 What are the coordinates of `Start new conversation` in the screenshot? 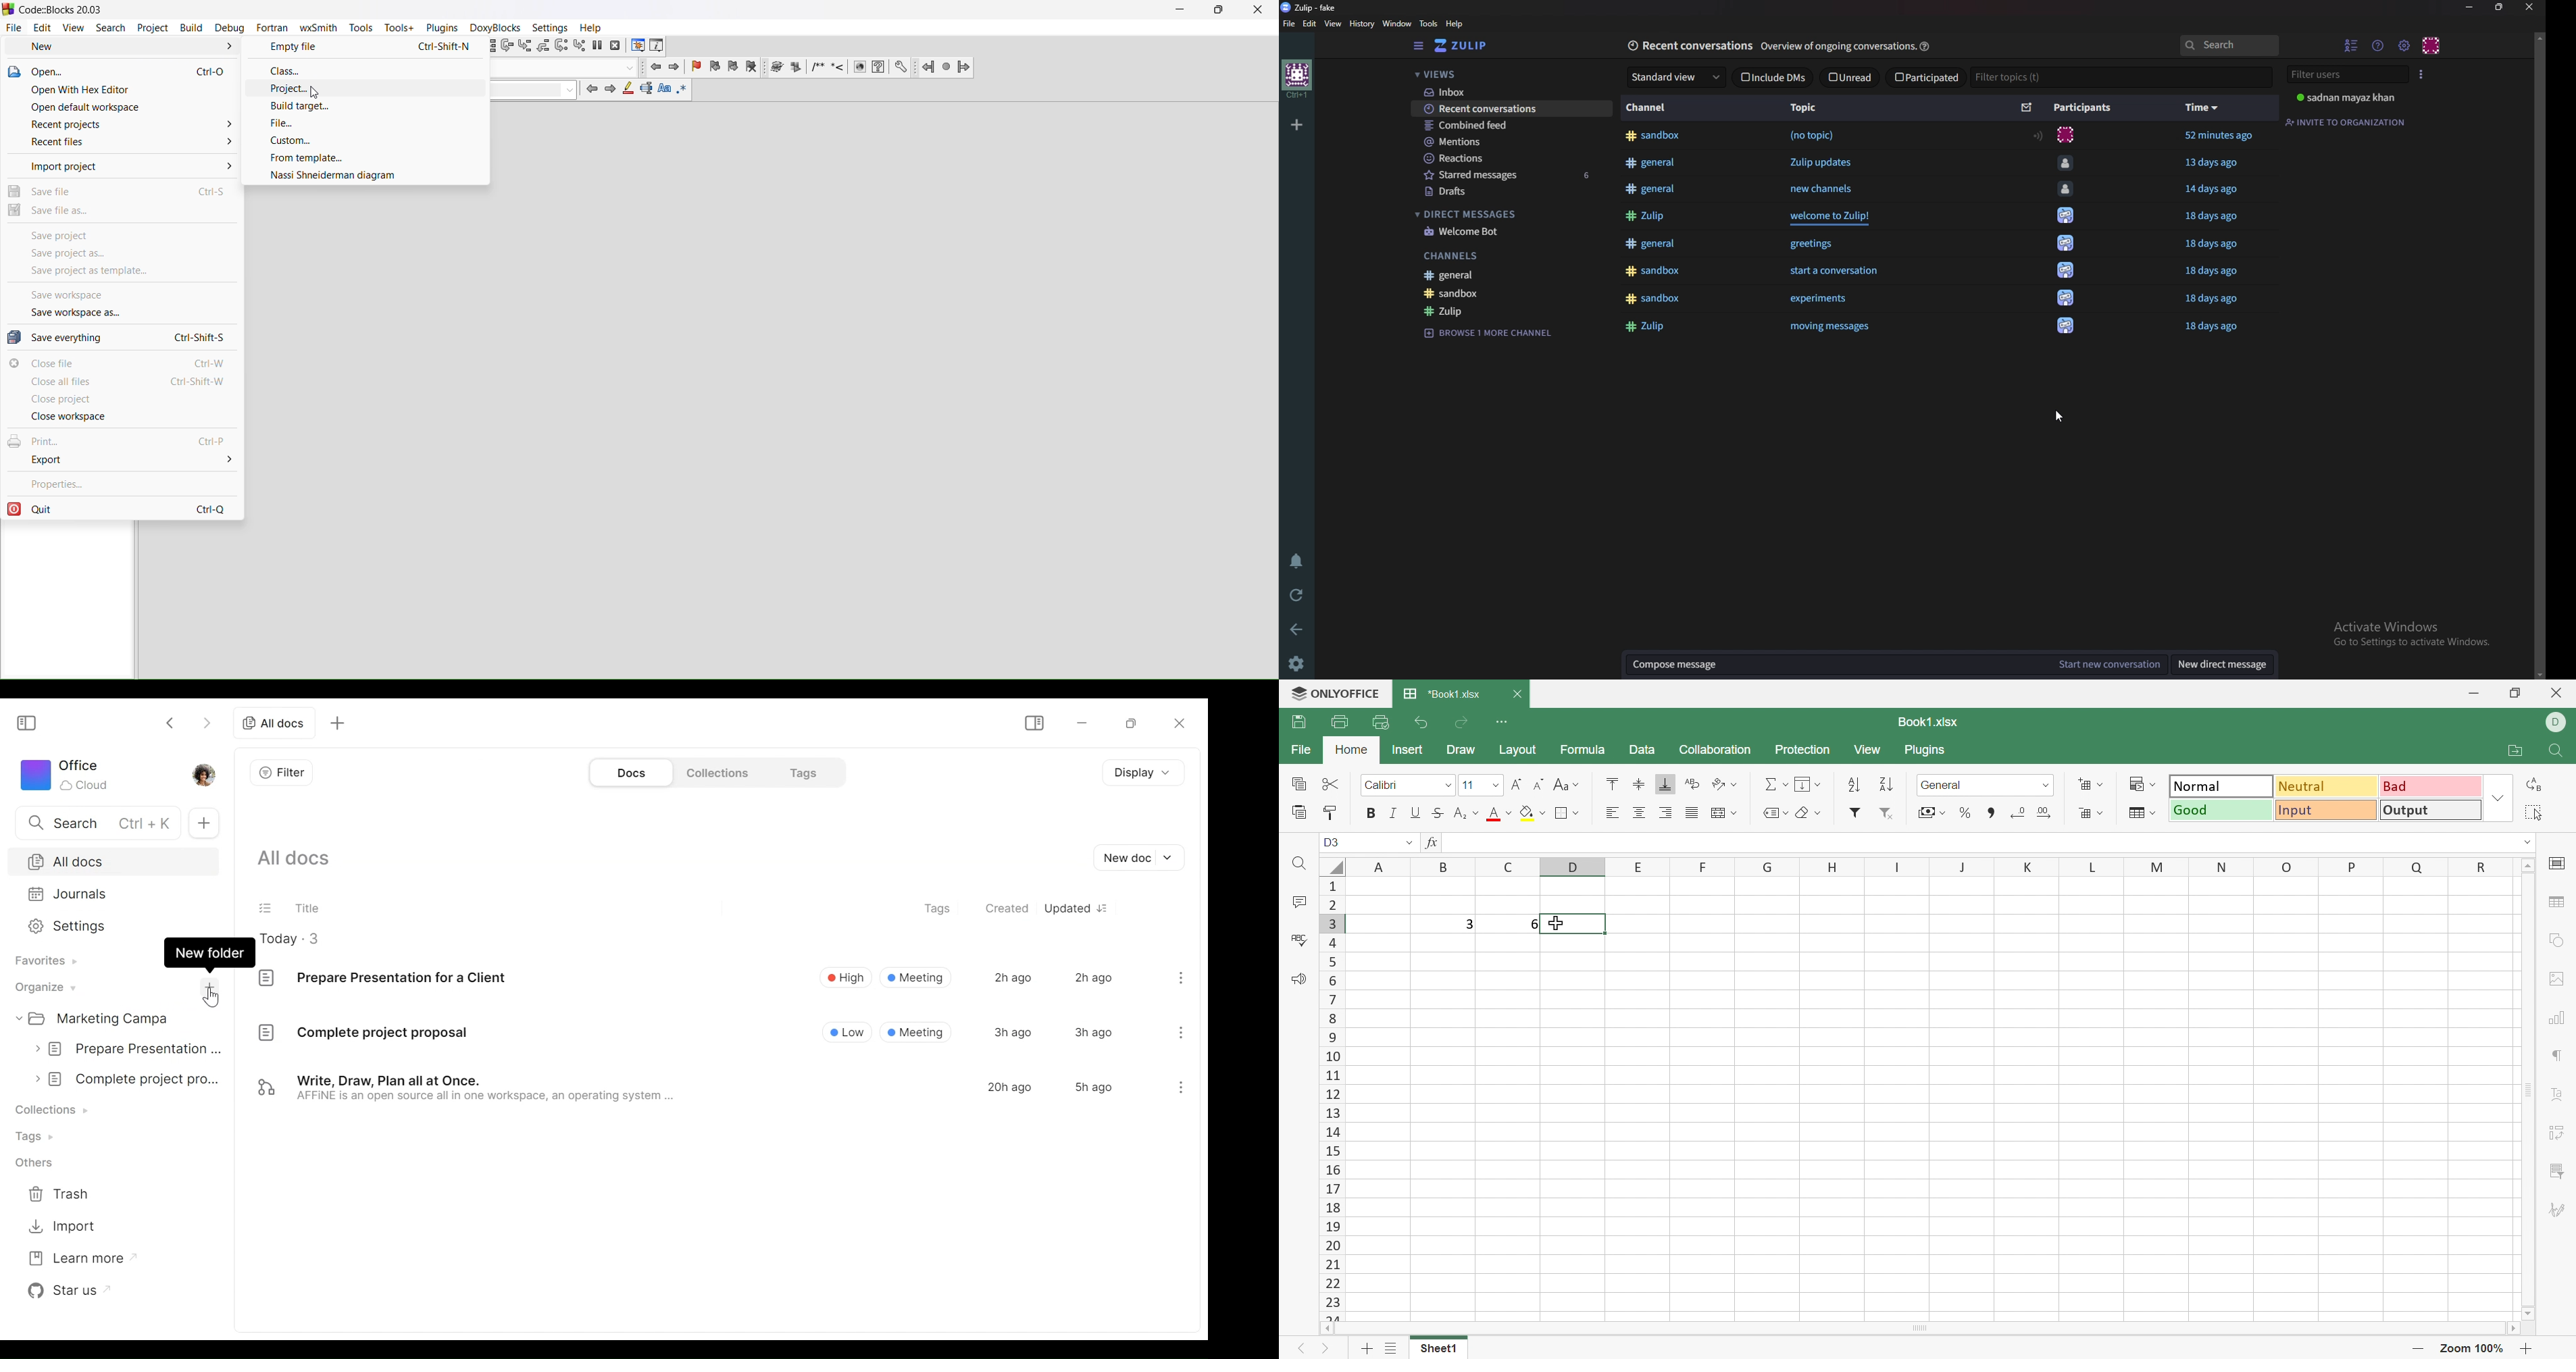 It's located at (2108, 664).